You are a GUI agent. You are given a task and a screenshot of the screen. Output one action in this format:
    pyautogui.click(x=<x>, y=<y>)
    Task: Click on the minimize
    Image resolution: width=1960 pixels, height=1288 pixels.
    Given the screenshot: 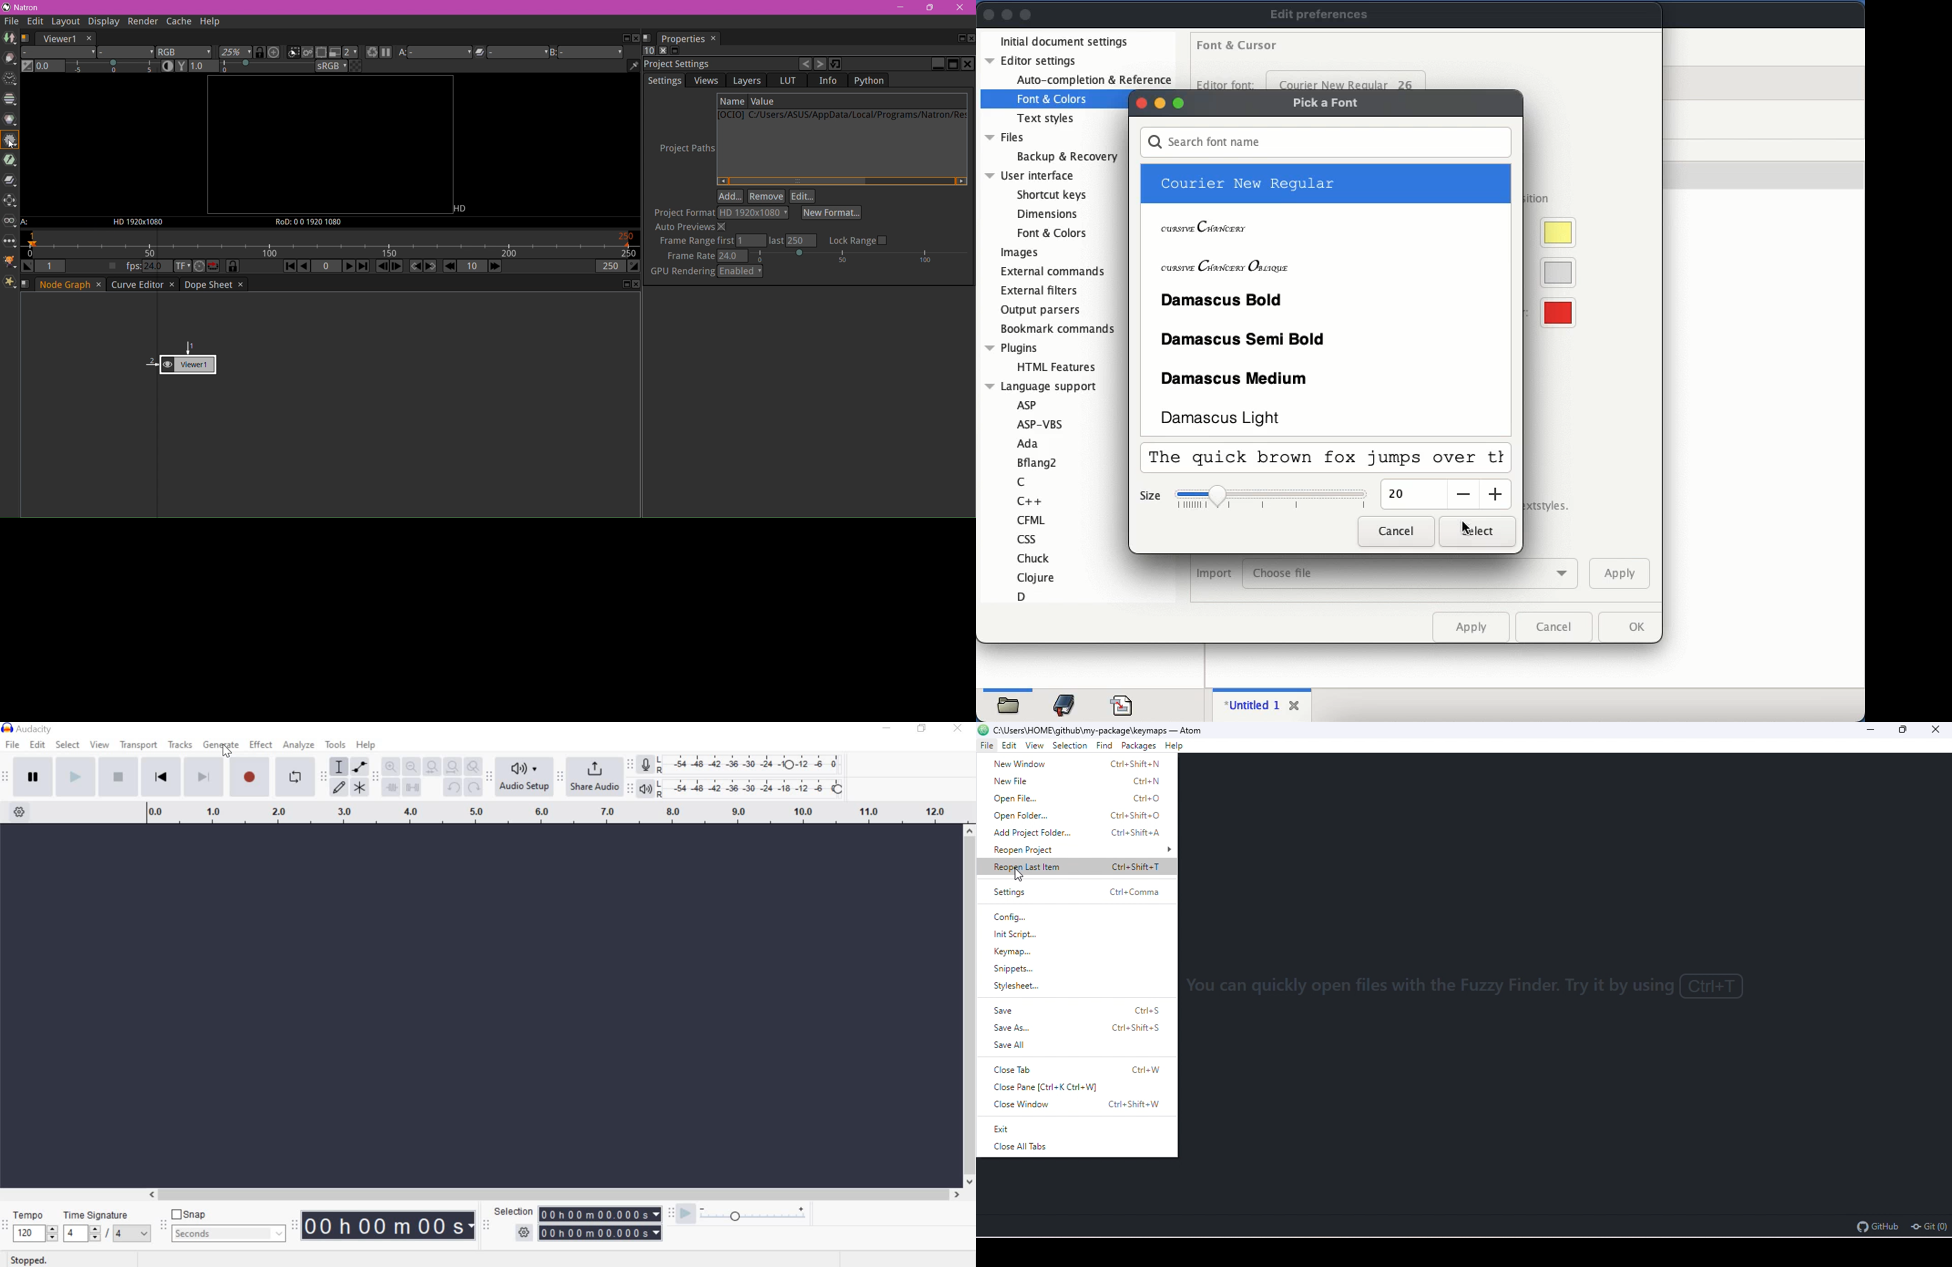 What is the action you would take?
    pyautogui.click(x=1873, y=730)
    